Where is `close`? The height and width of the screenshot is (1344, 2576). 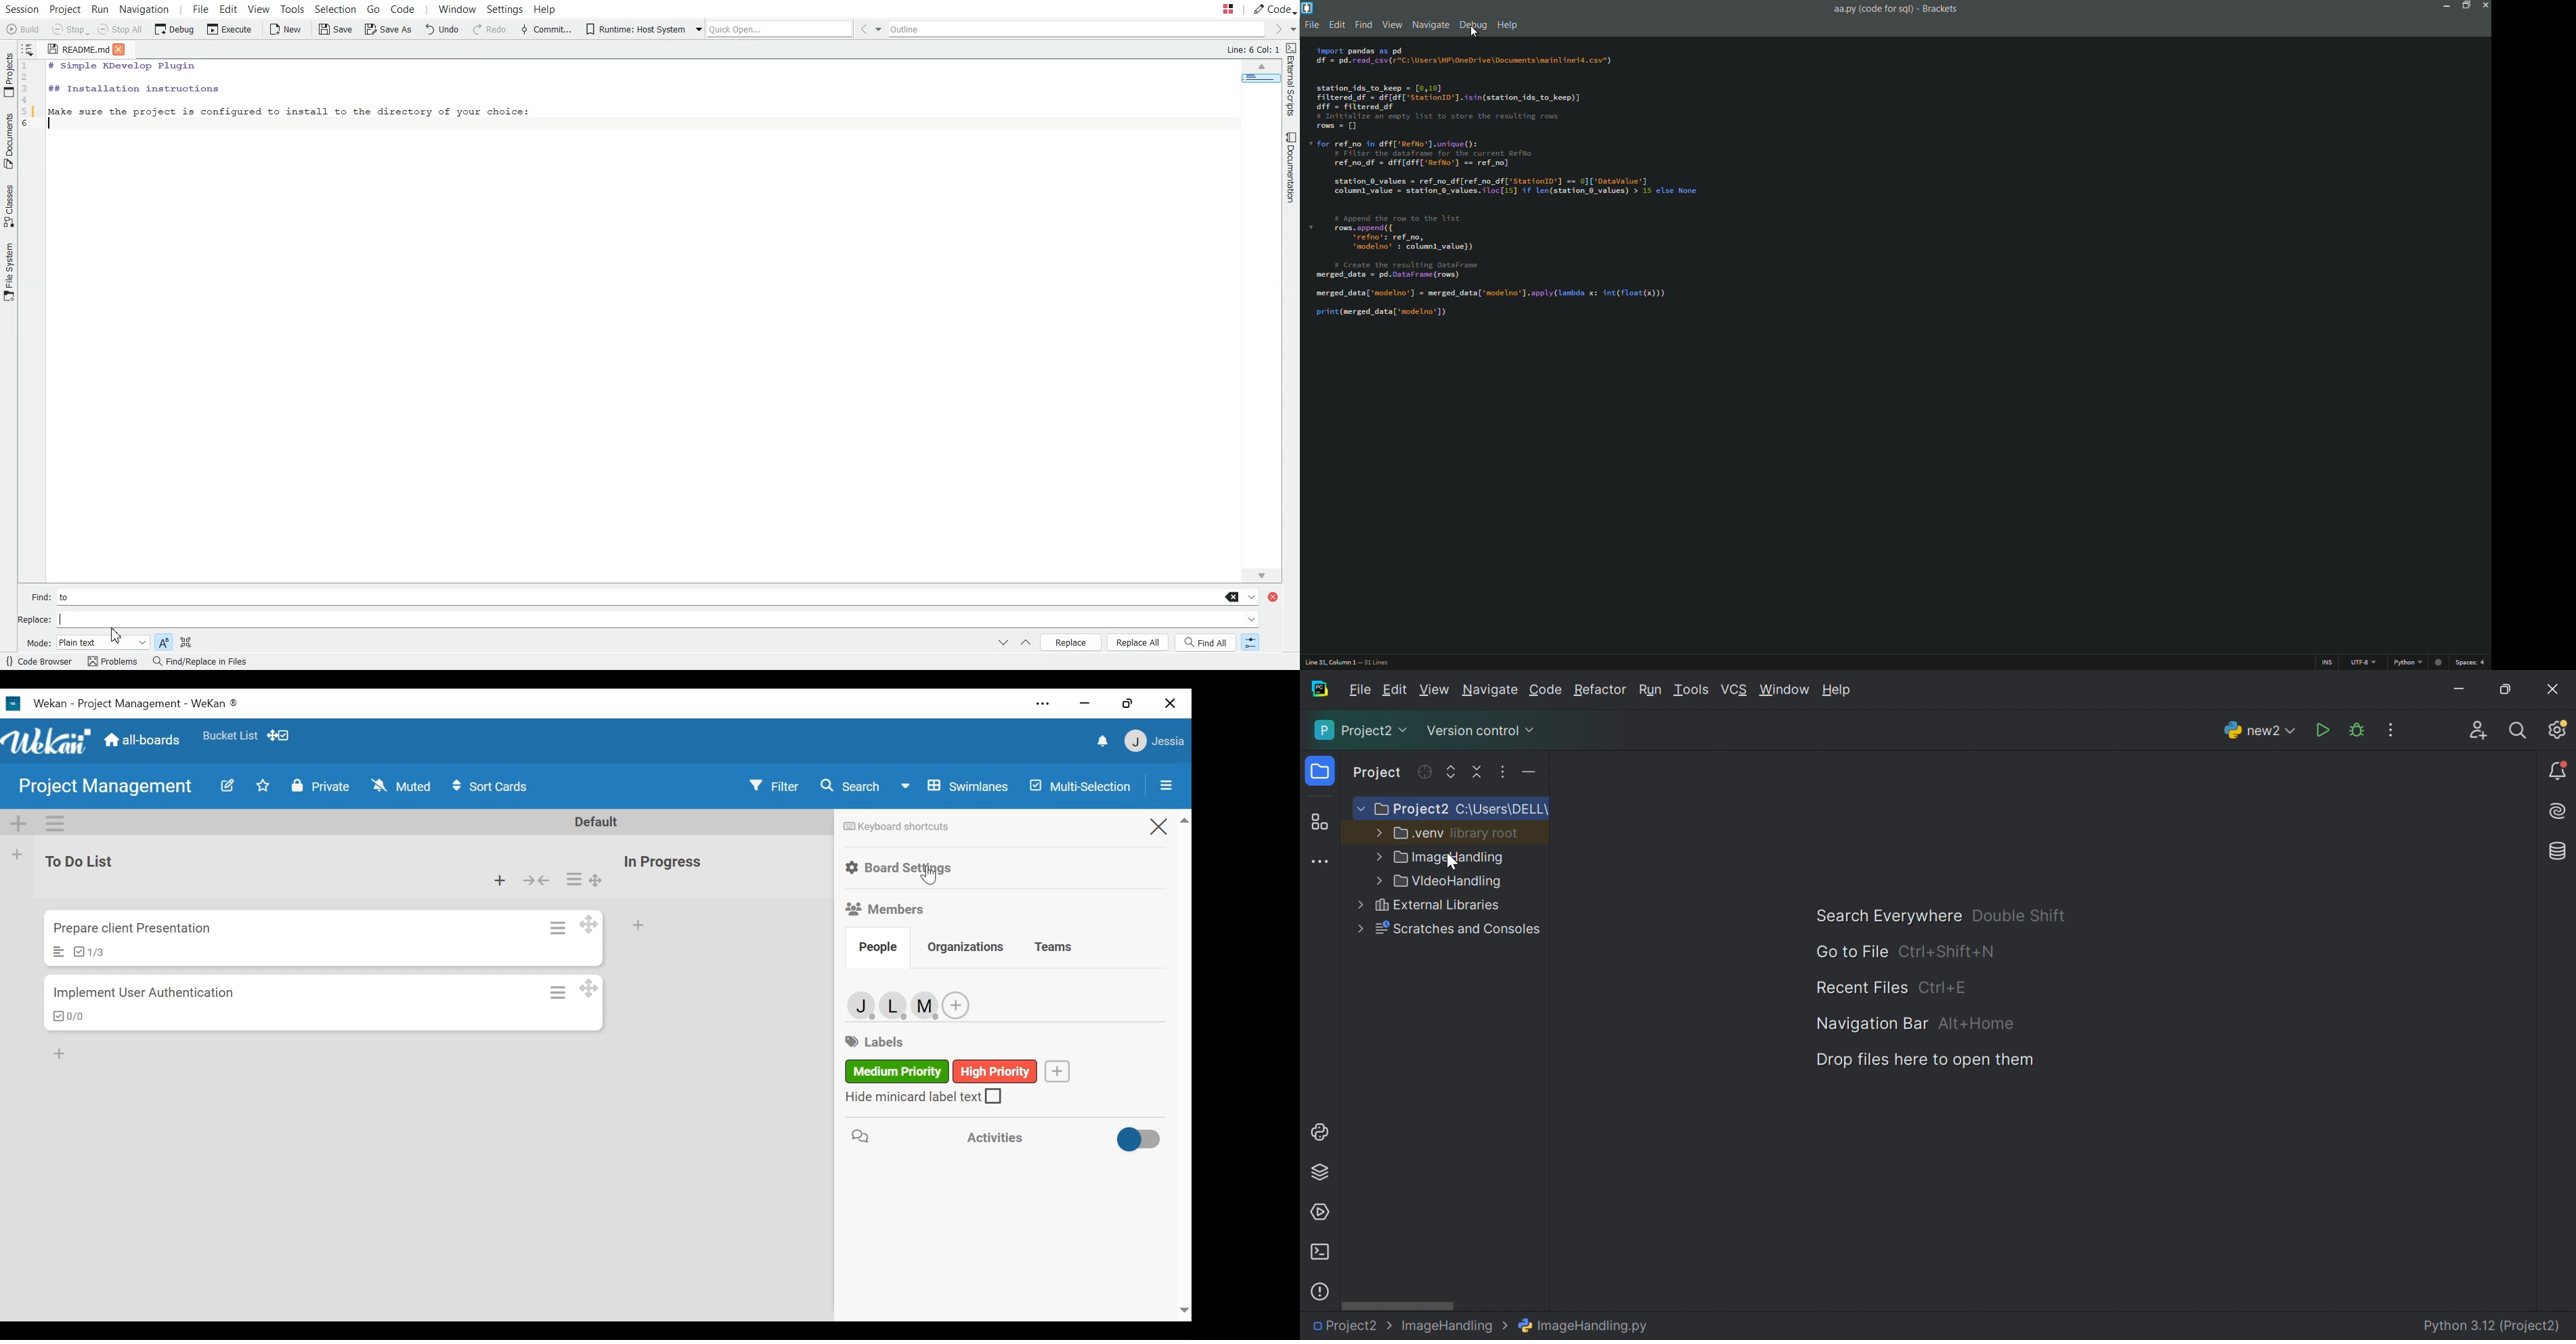 close is located at coordinates (1087, 704).